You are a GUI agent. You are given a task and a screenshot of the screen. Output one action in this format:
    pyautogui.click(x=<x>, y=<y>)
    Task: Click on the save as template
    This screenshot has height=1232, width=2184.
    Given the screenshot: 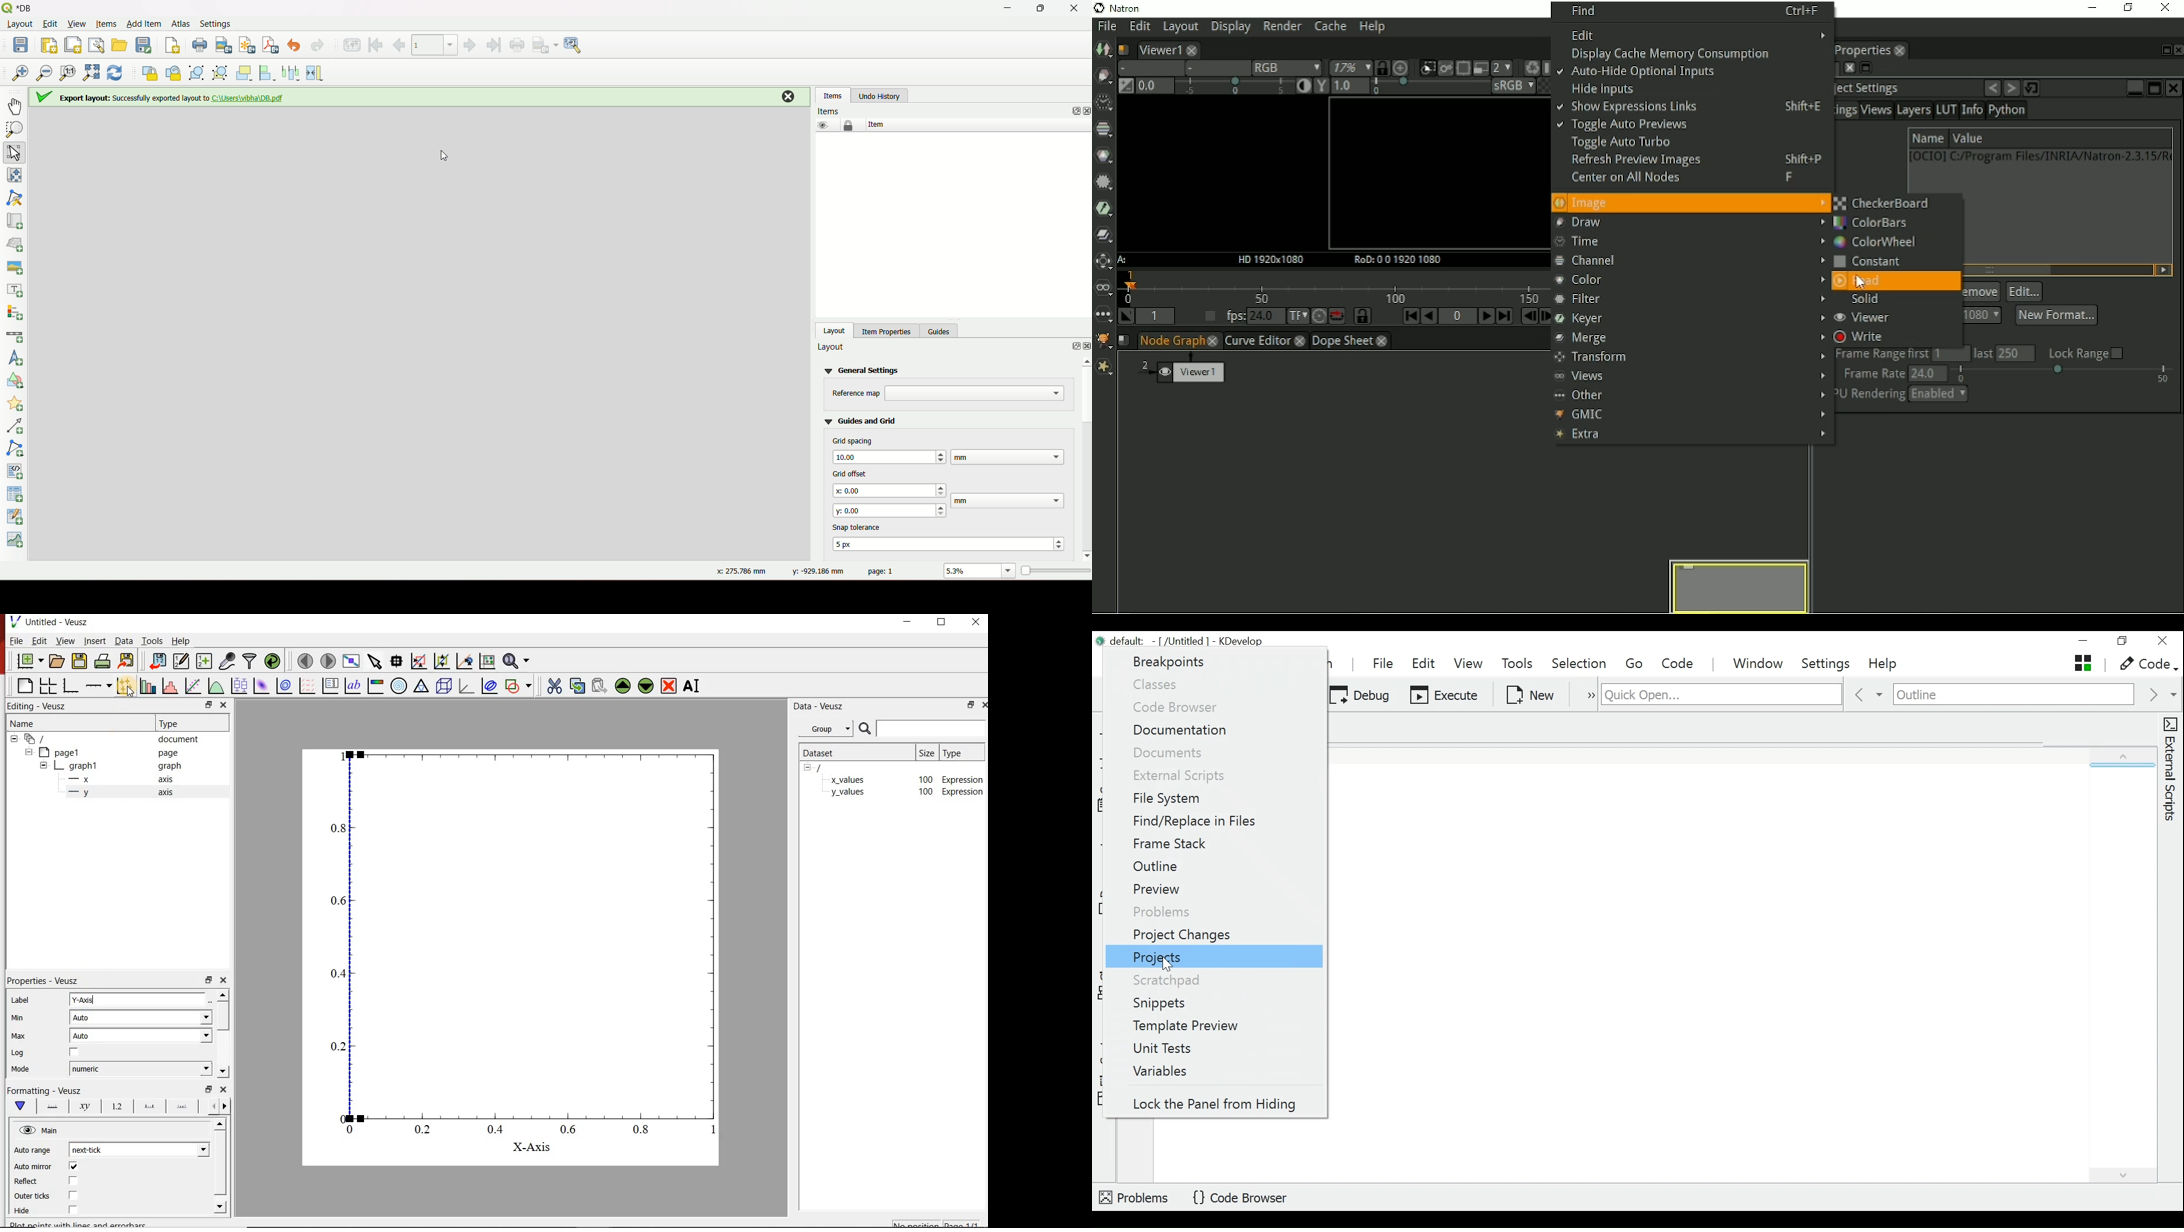 What is the action you would take?
    pyautogui.click(x=144, y=46)
    